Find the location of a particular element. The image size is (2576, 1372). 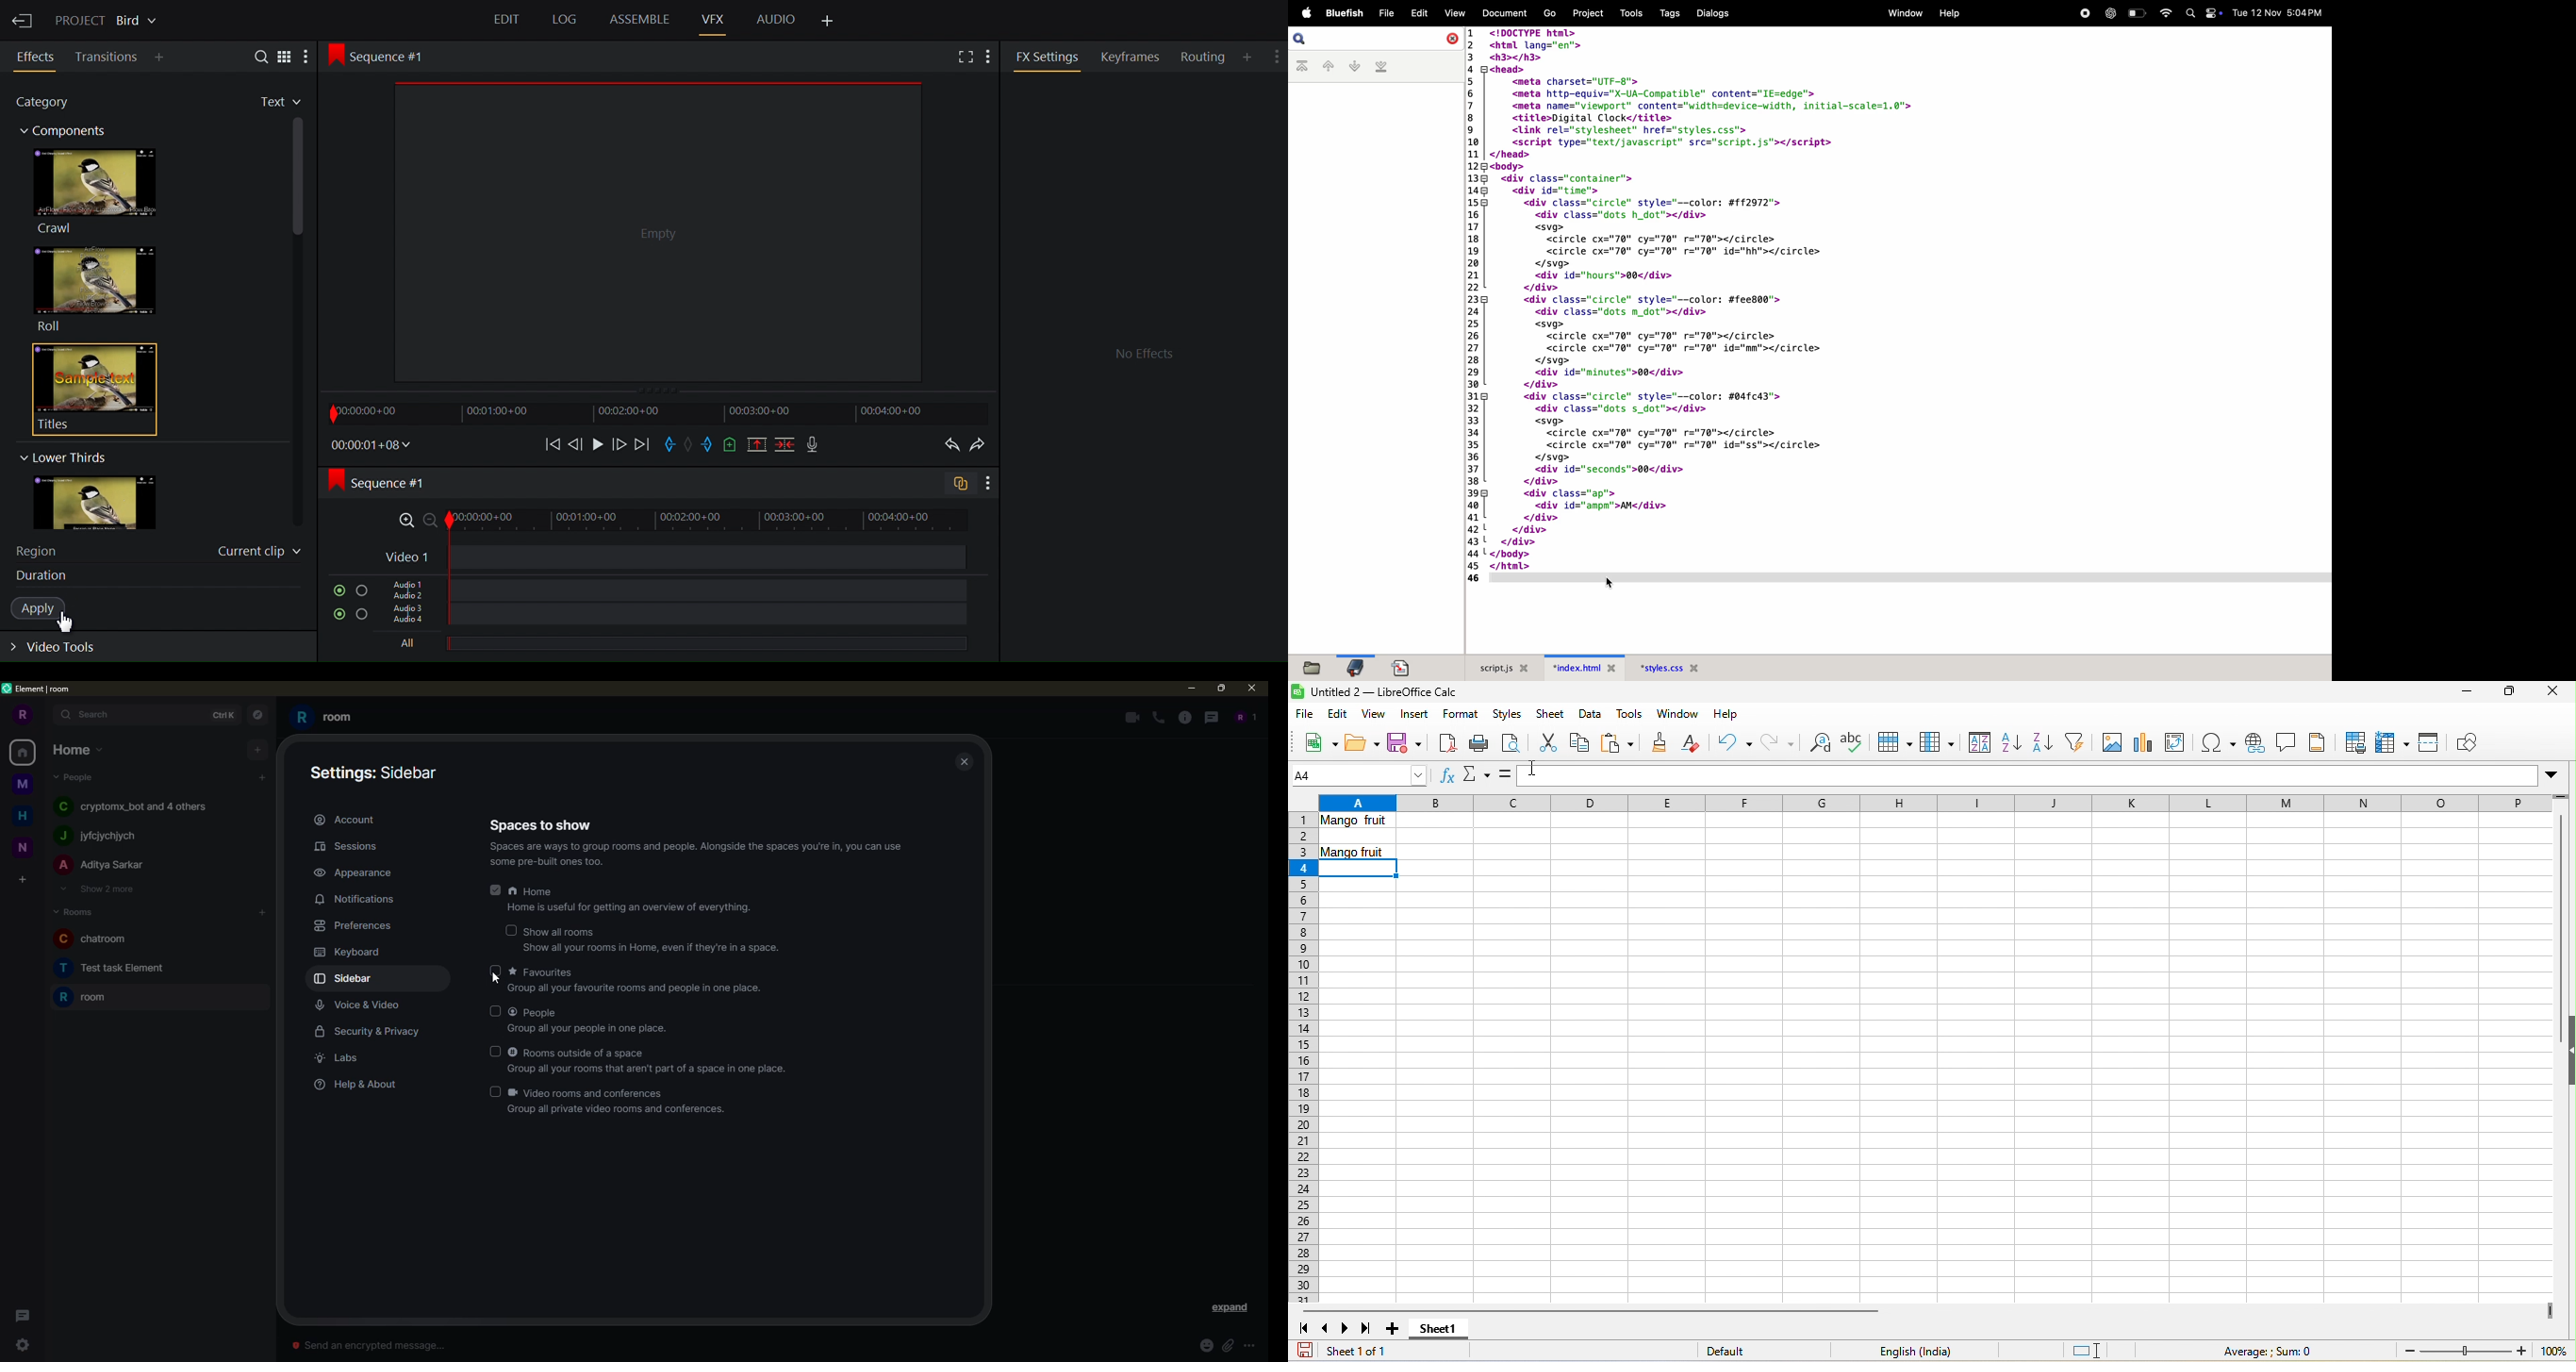

preferences is located at coordinates (353, 926).